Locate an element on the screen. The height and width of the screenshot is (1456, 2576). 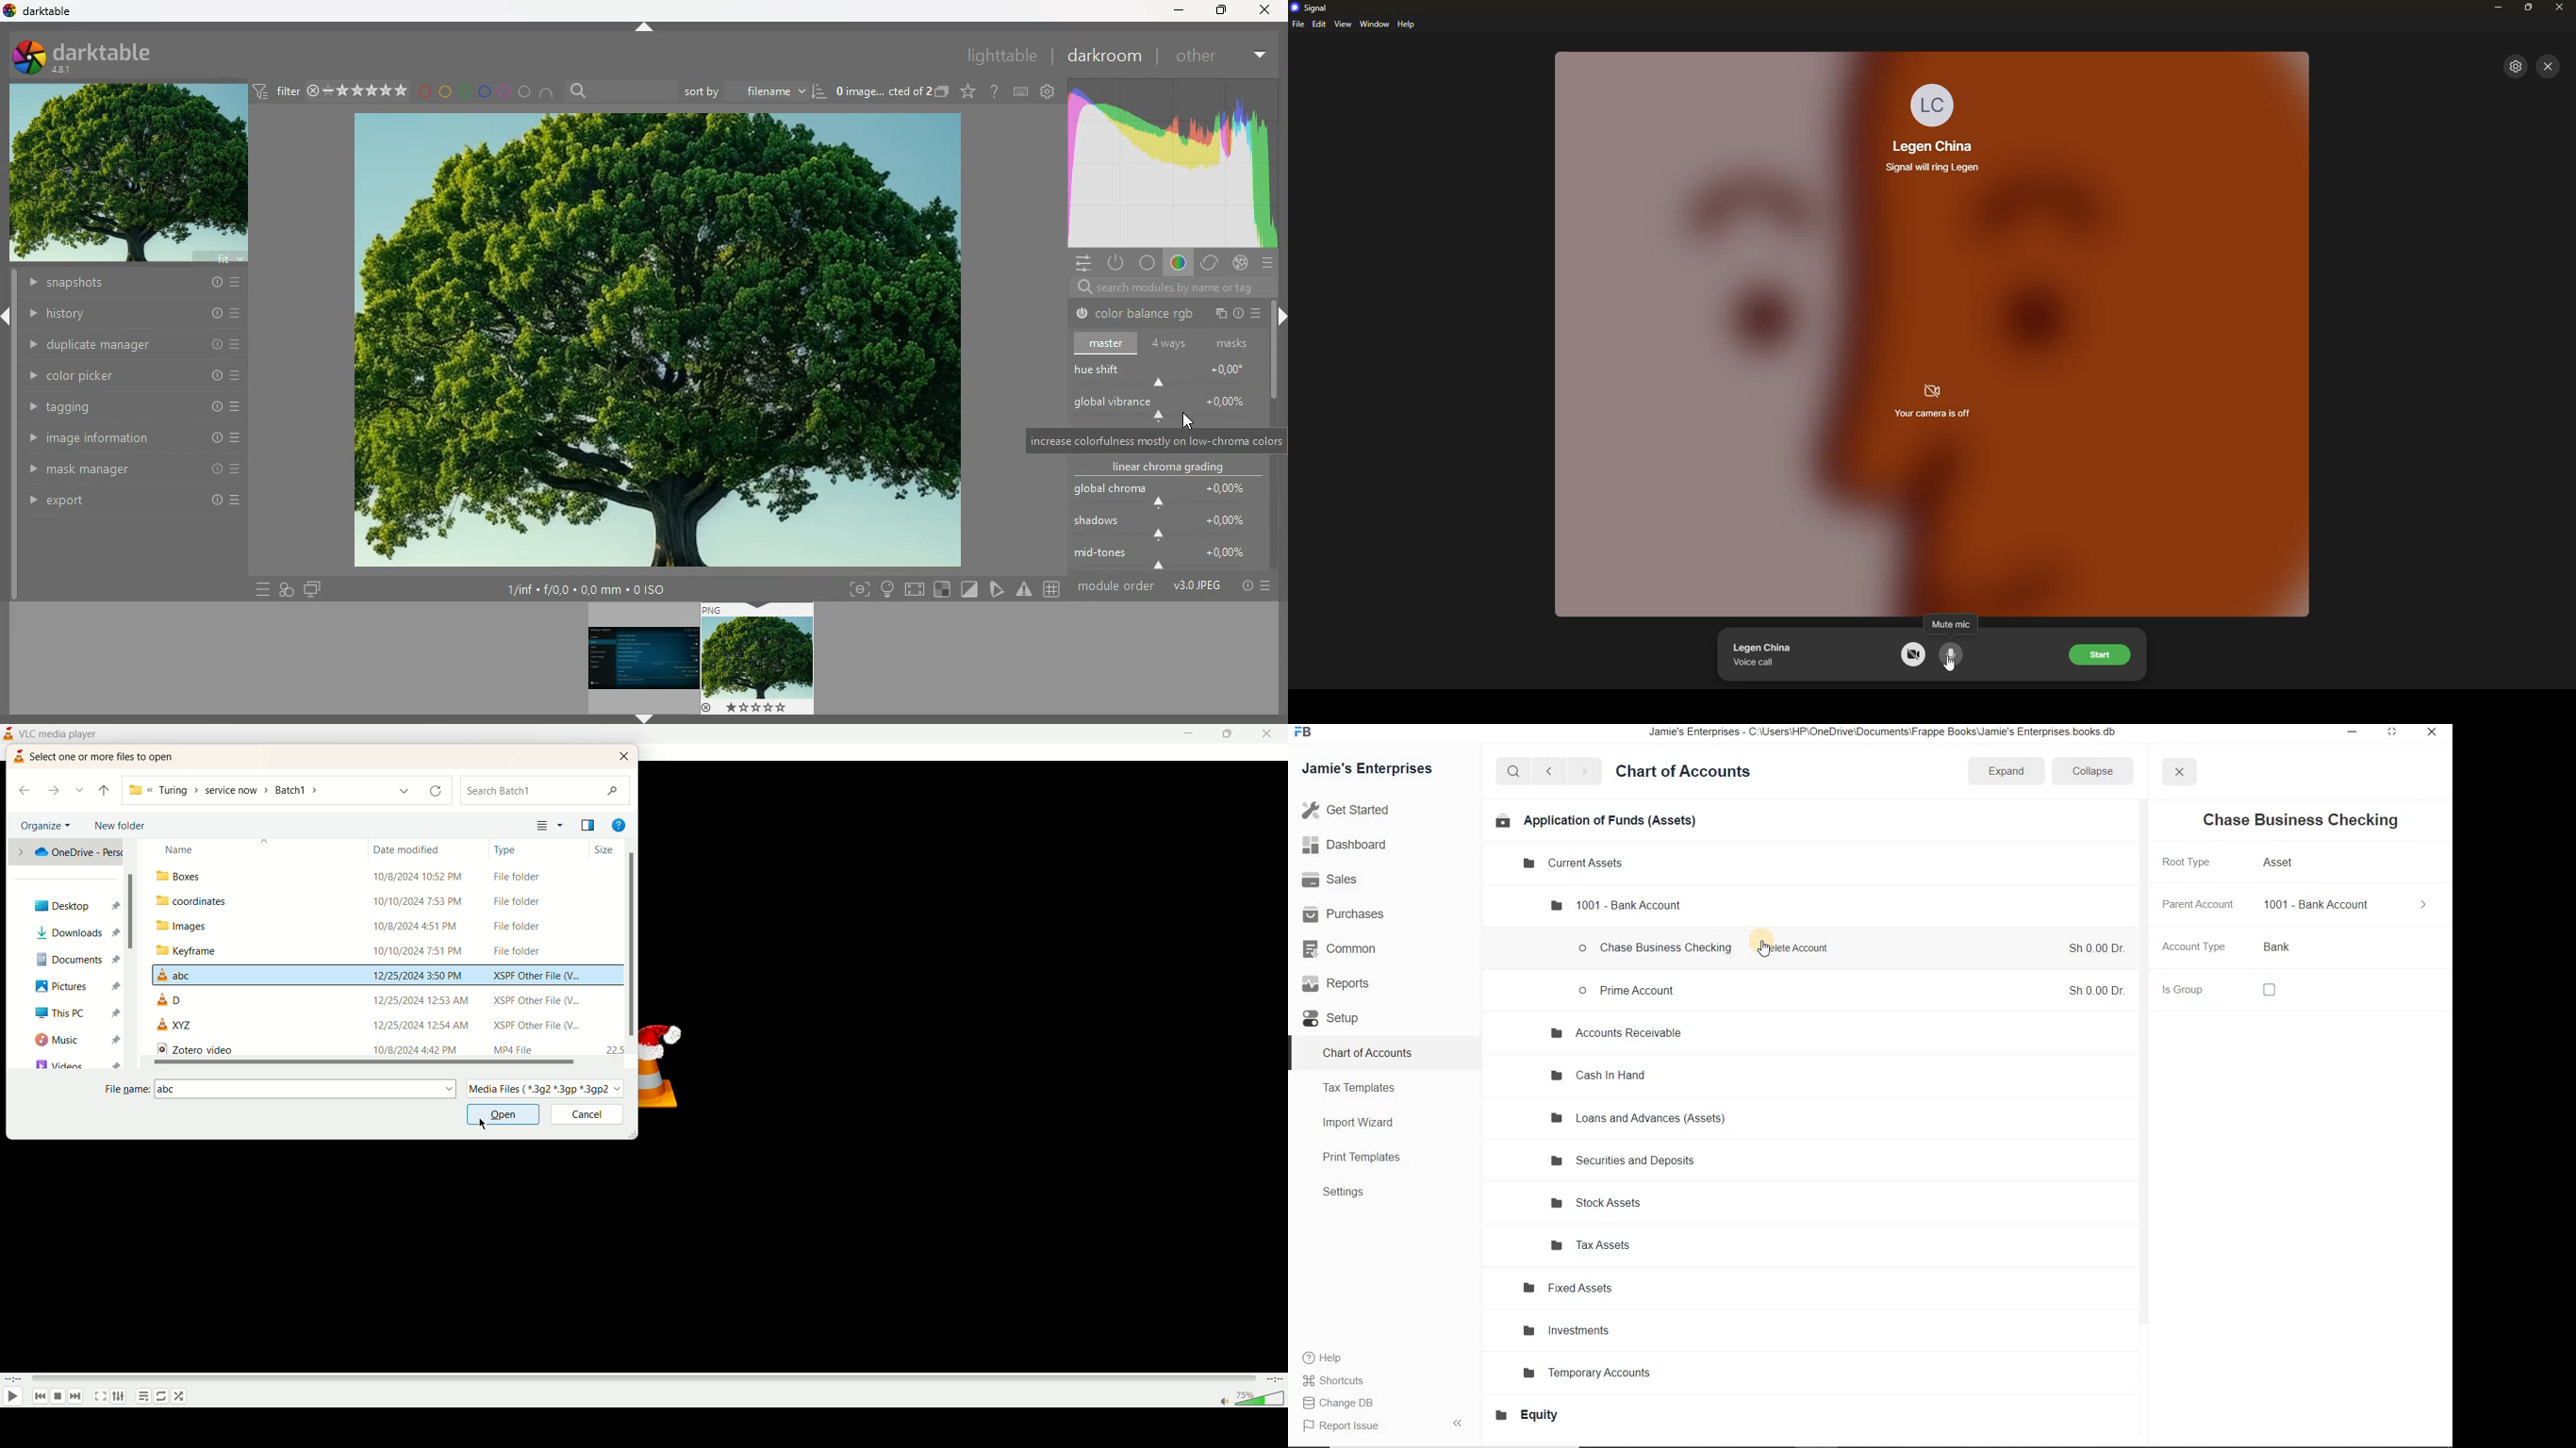
Chase Business Checking is located at coordinates (2299, 821).